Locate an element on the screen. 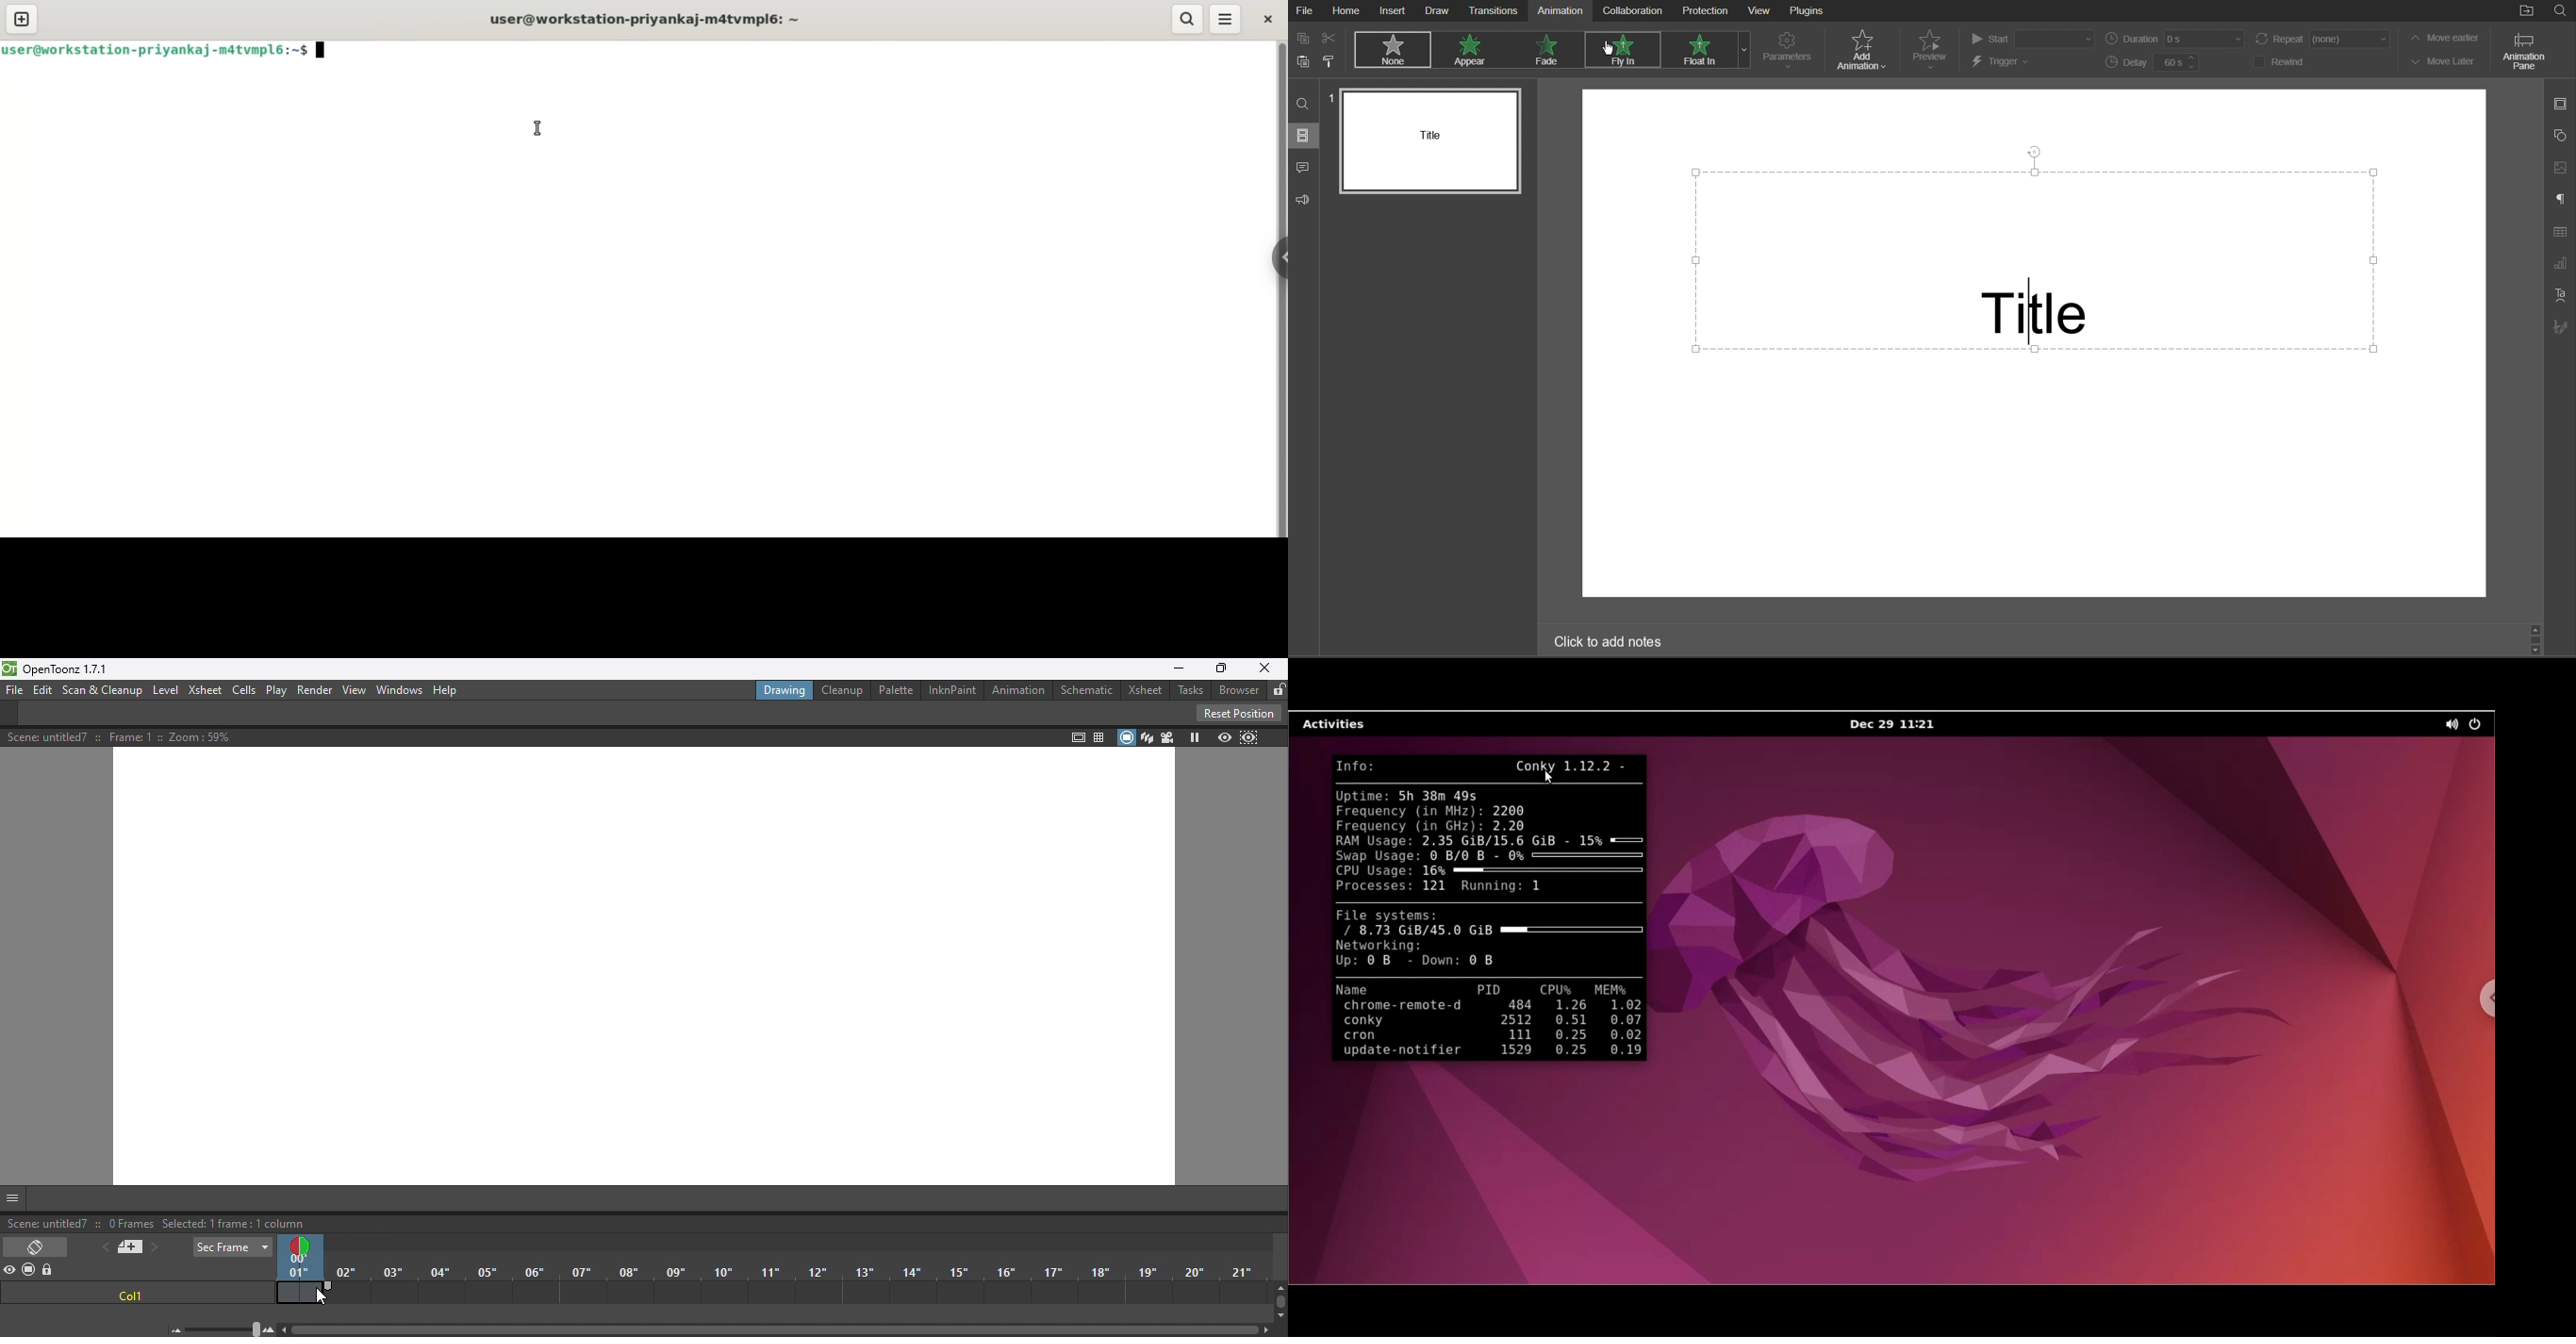  Start is located at coordinates (2031, 39).